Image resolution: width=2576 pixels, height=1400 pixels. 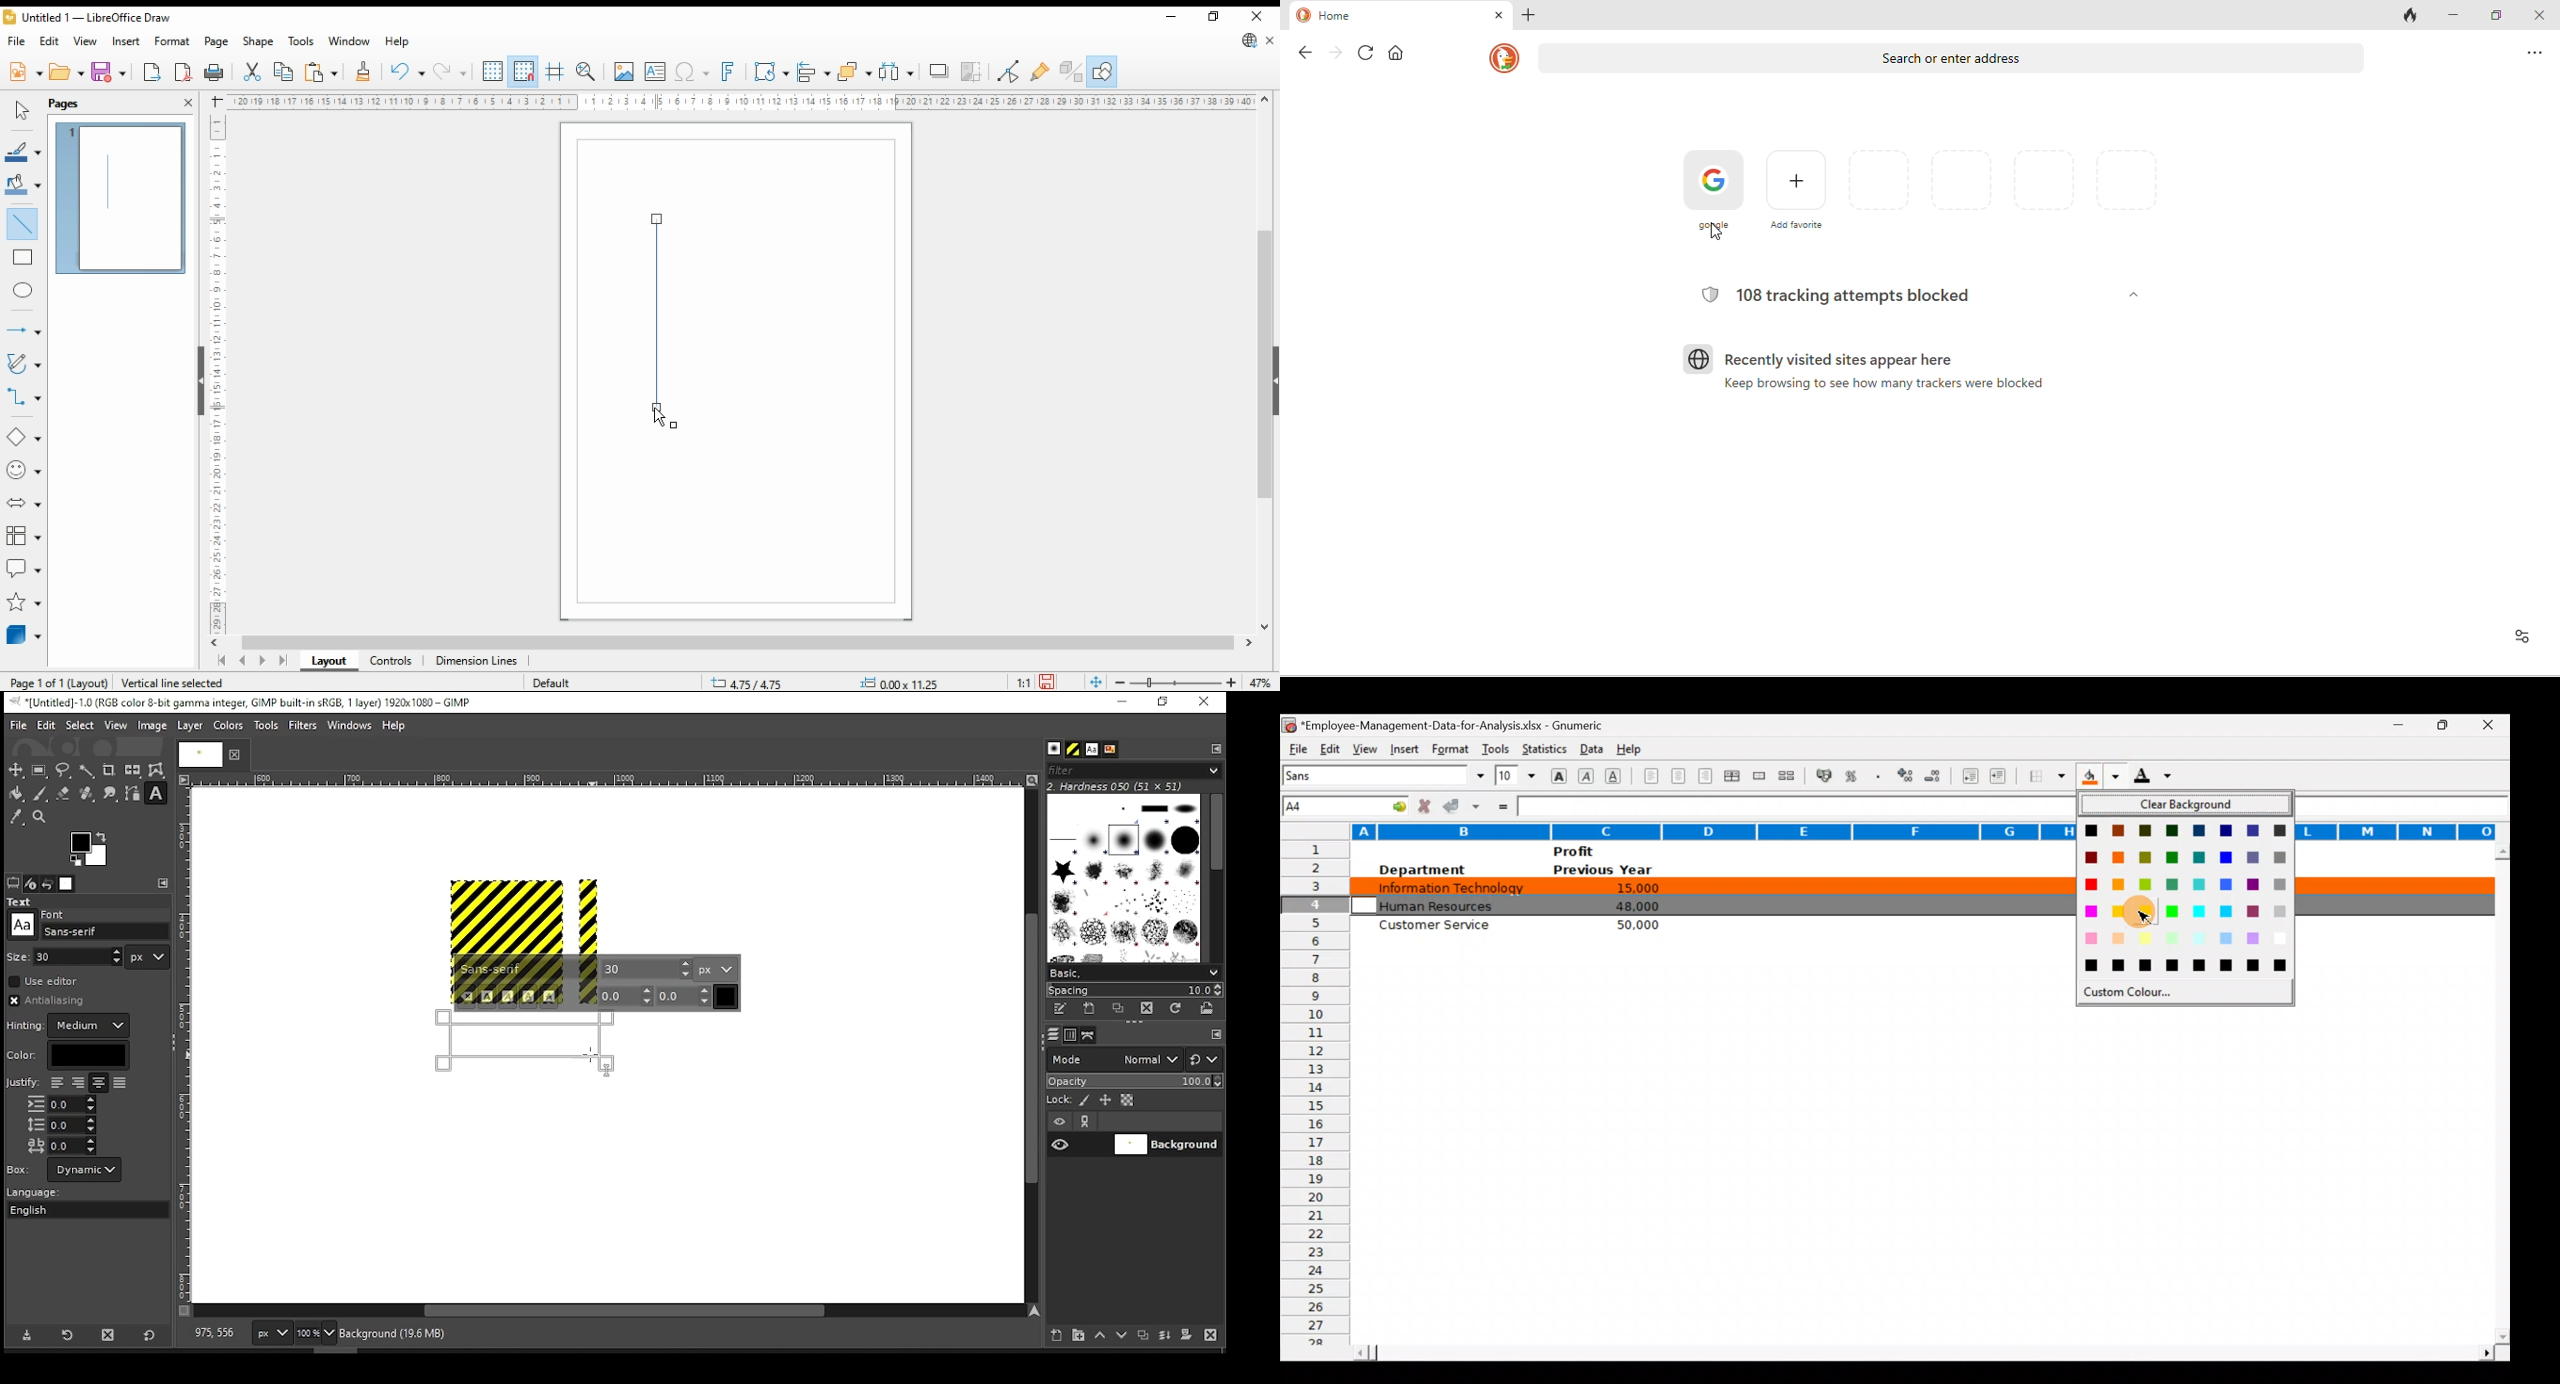 I want to click on forward, so click(x=1329, y=53).